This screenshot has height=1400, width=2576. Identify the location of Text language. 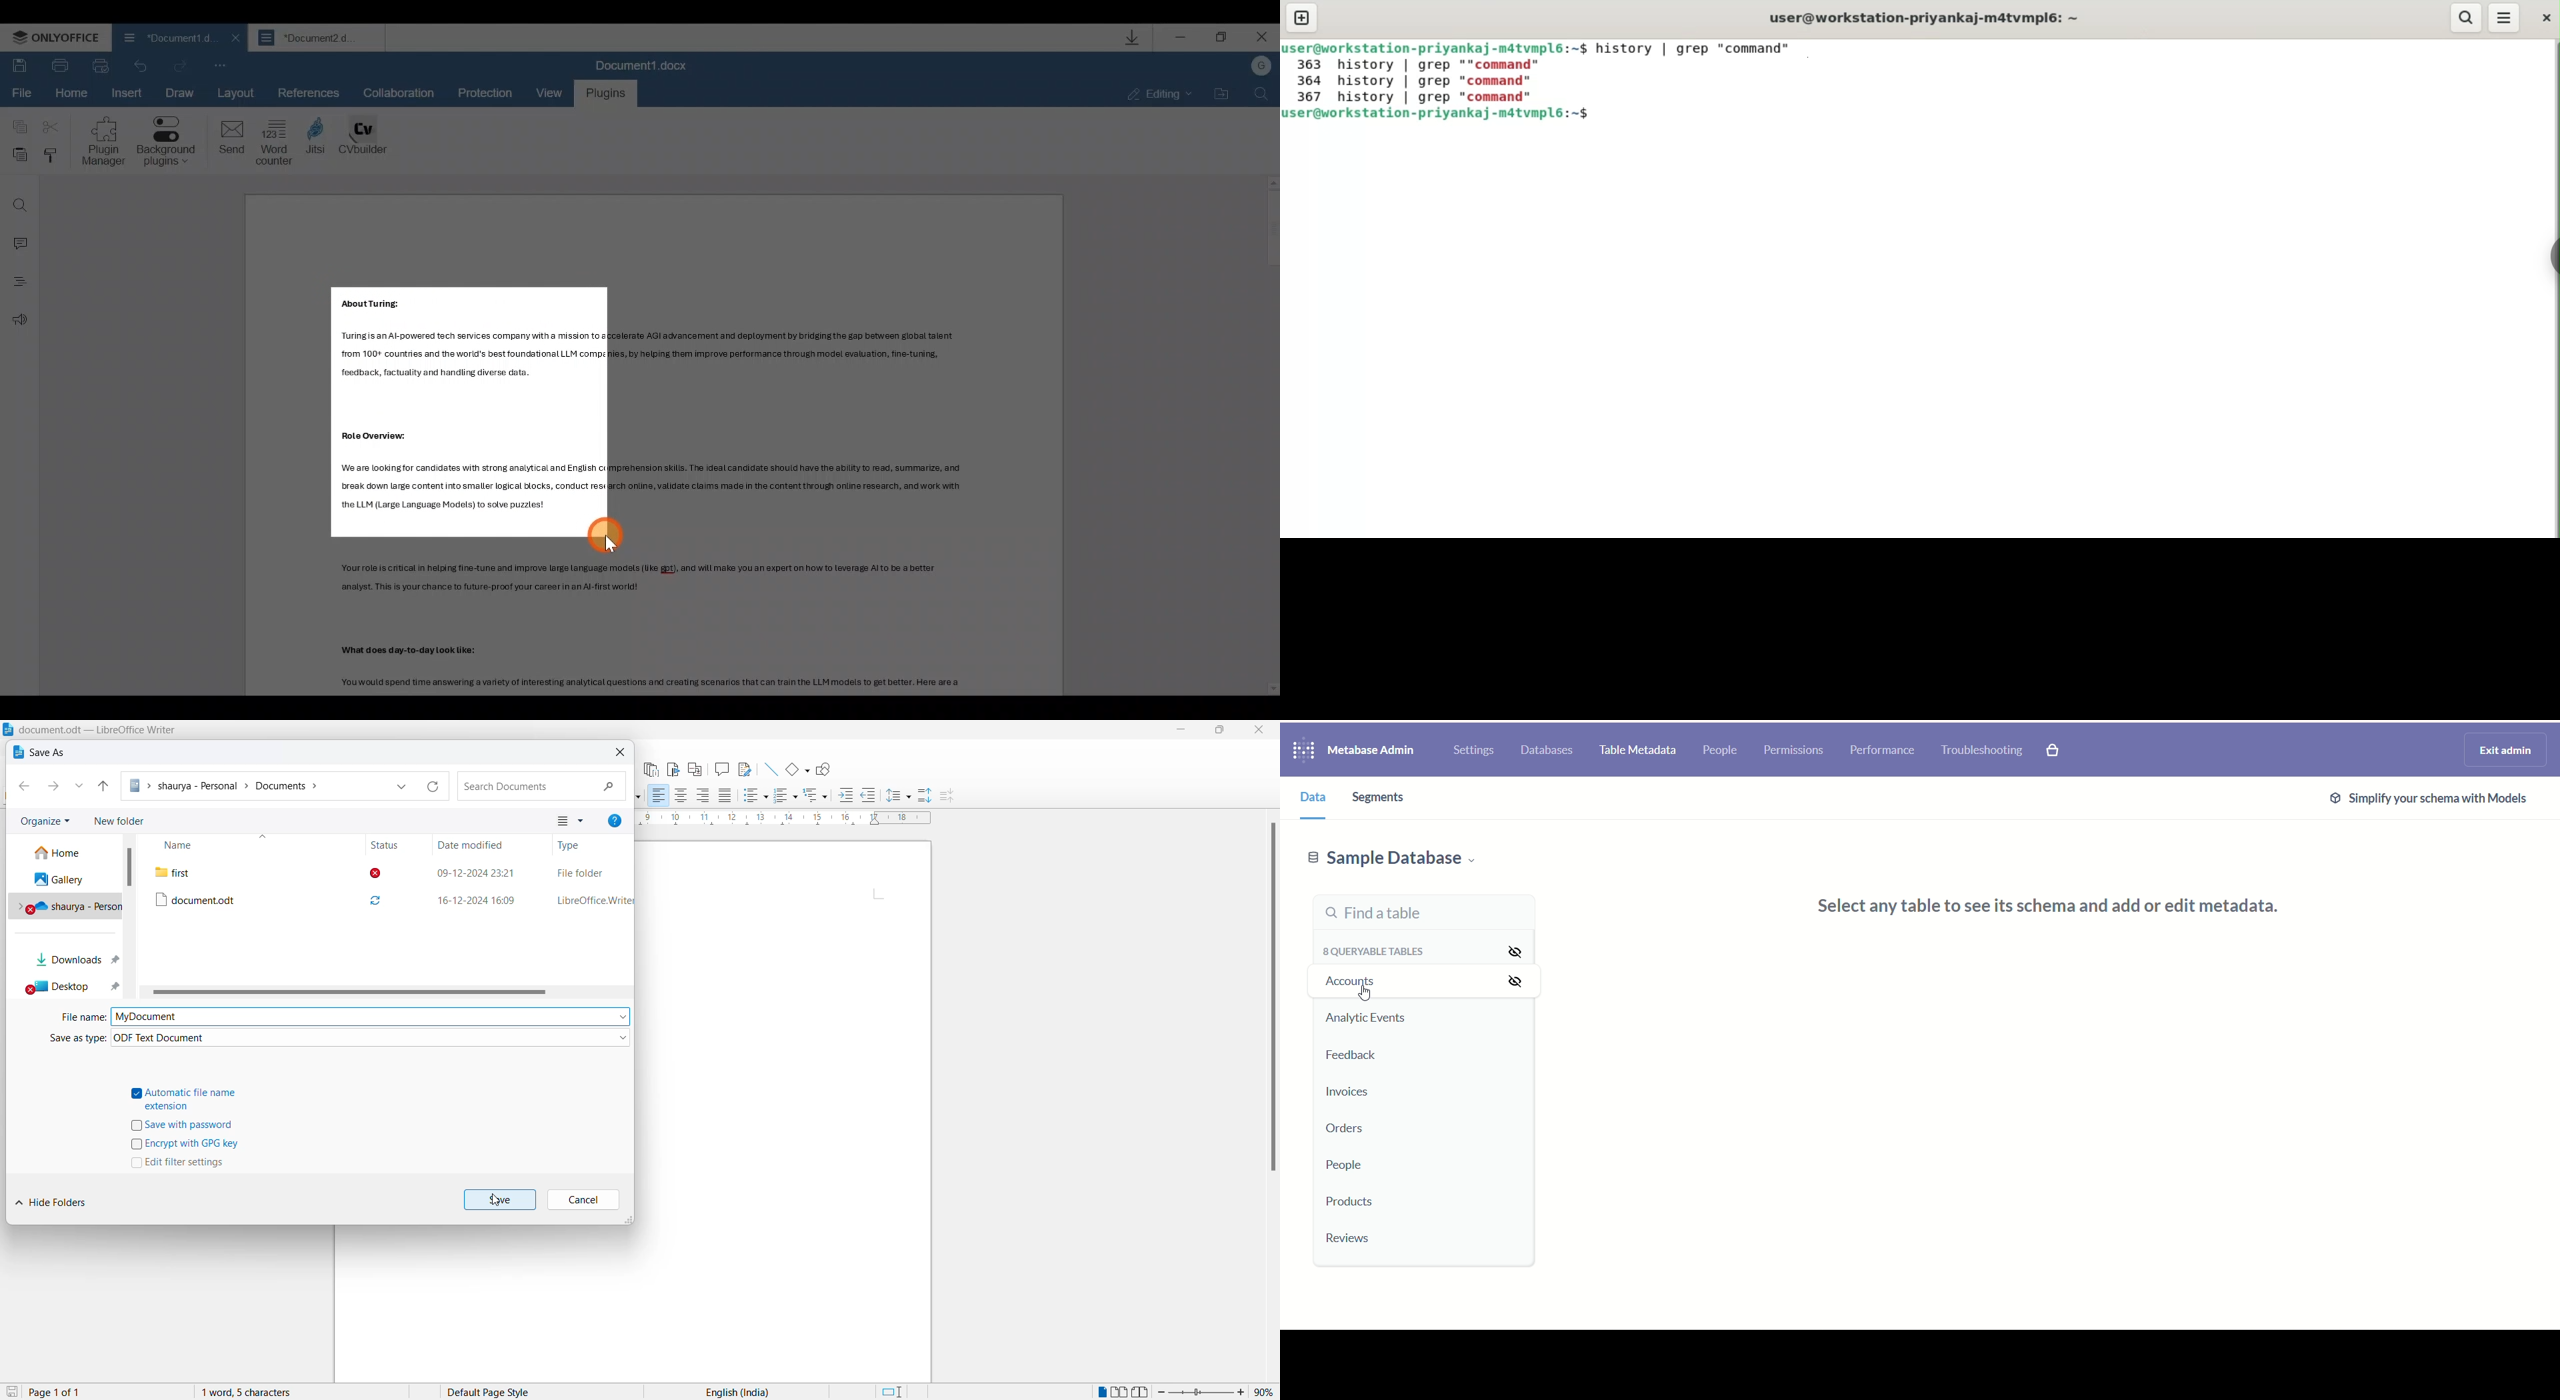
(734, 1391).